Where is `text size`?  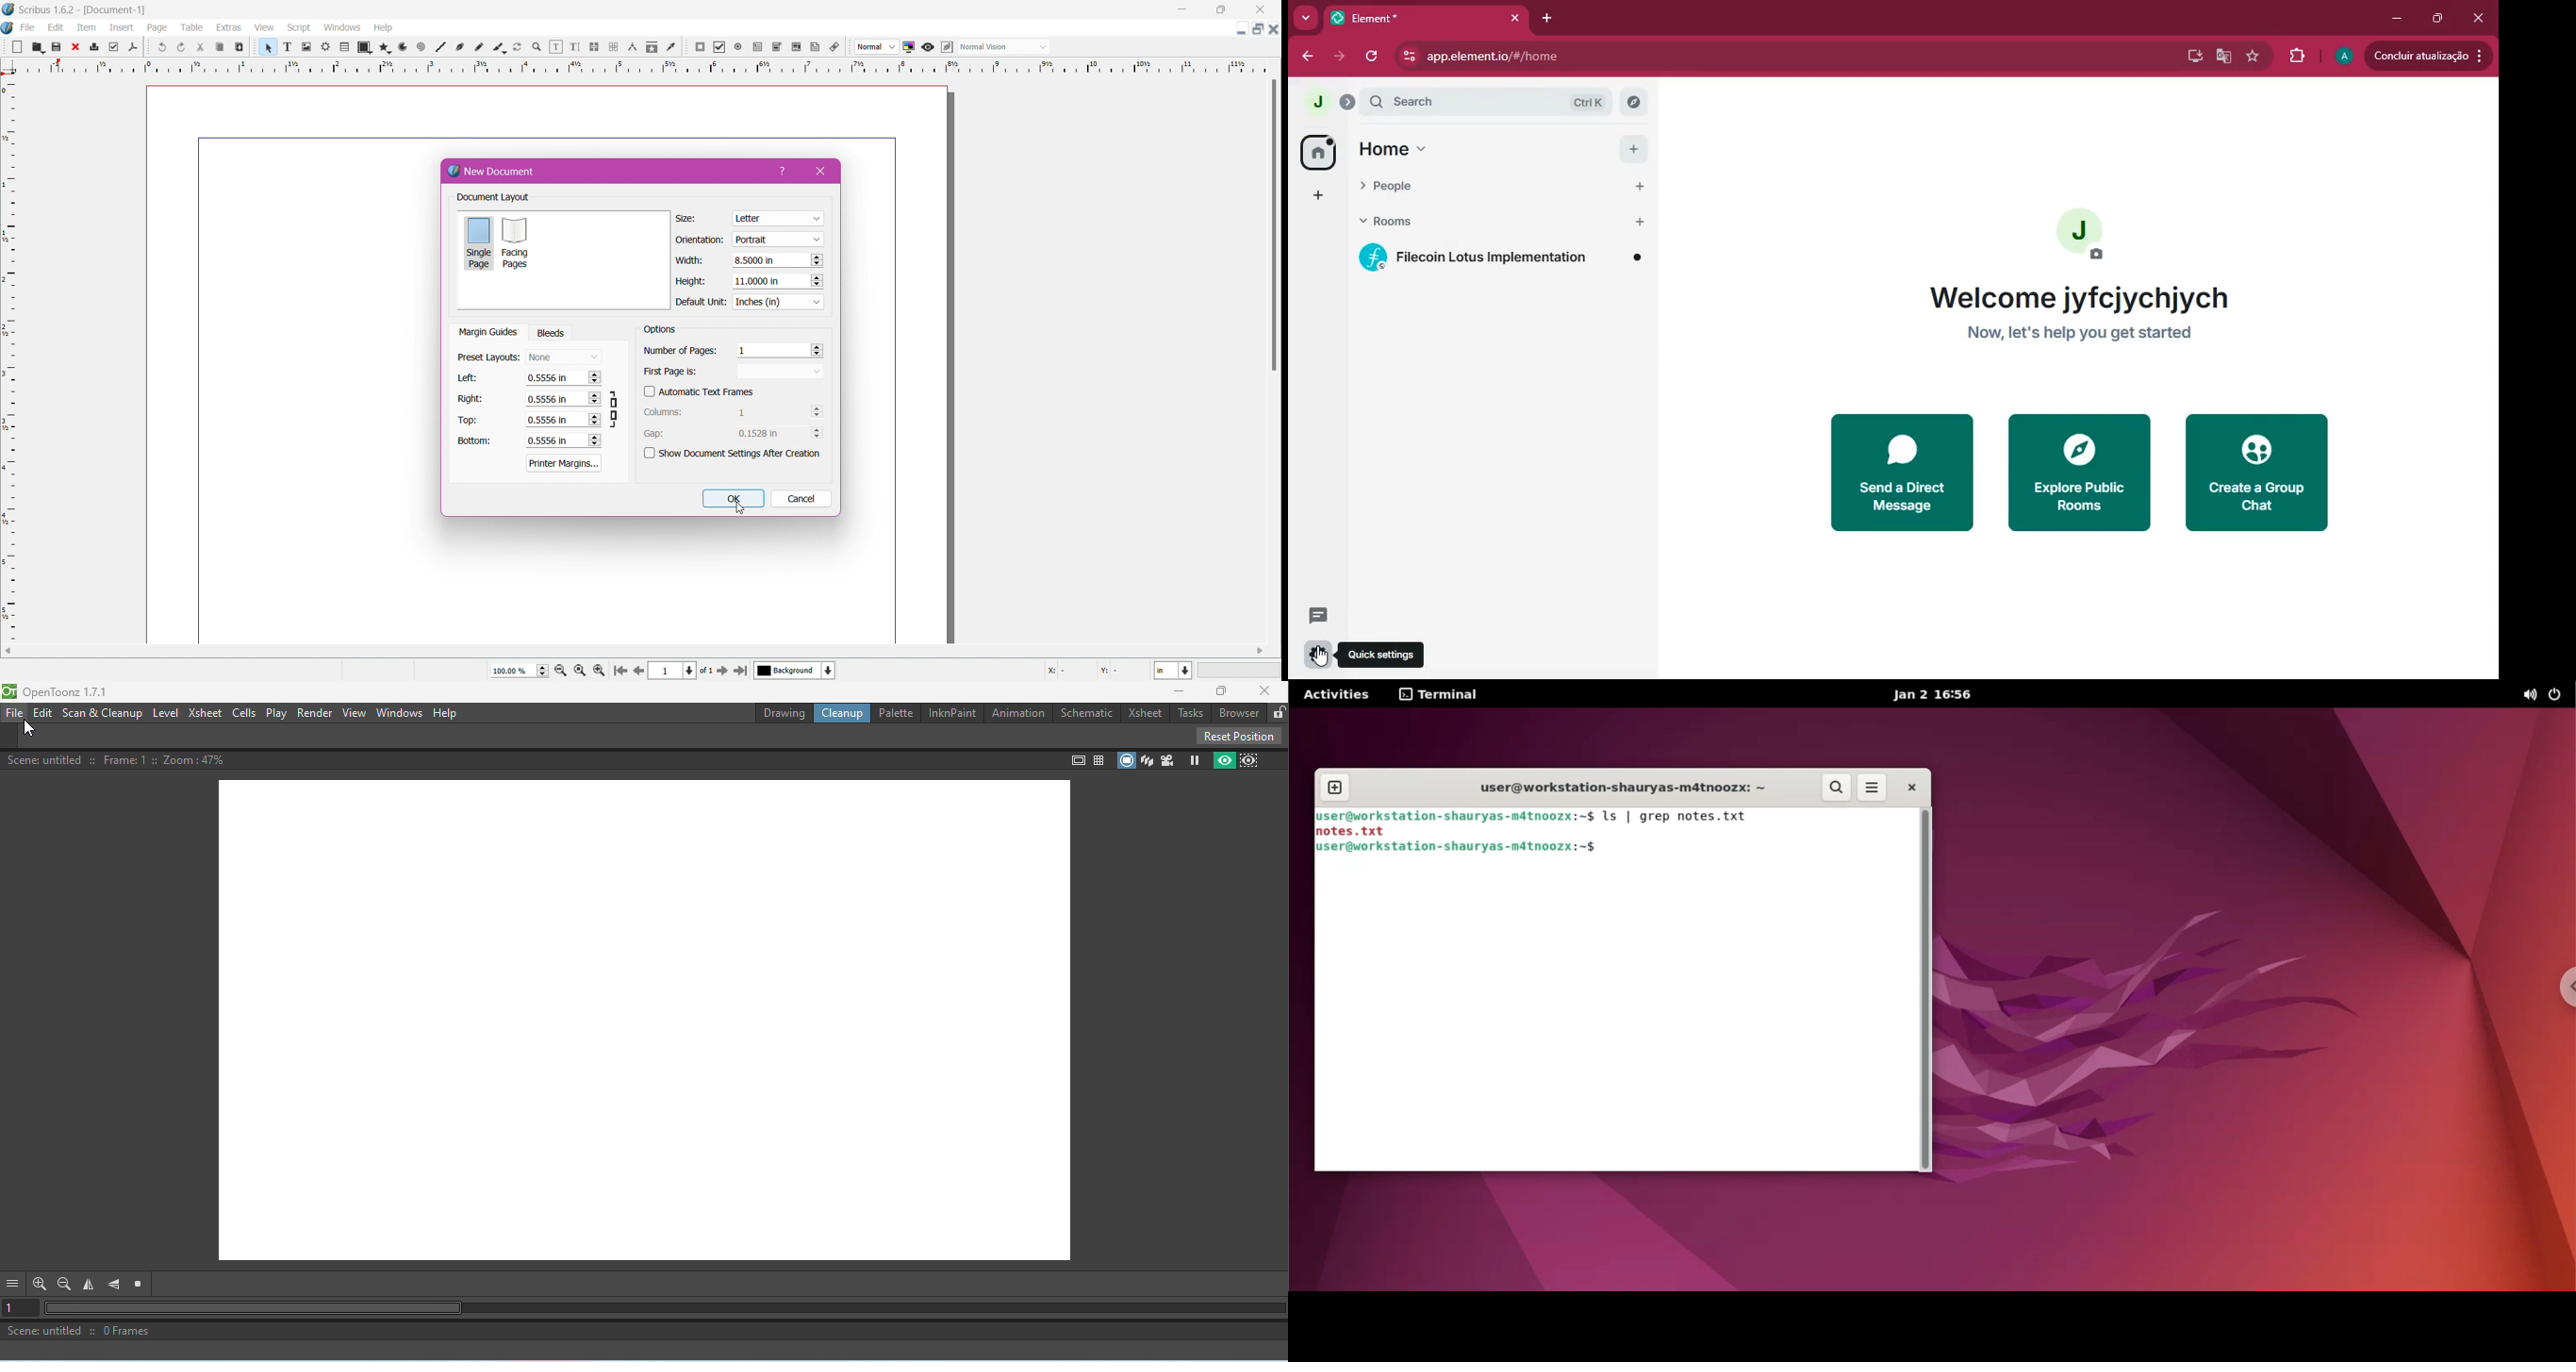
text size is located at coordinates (288, 47).